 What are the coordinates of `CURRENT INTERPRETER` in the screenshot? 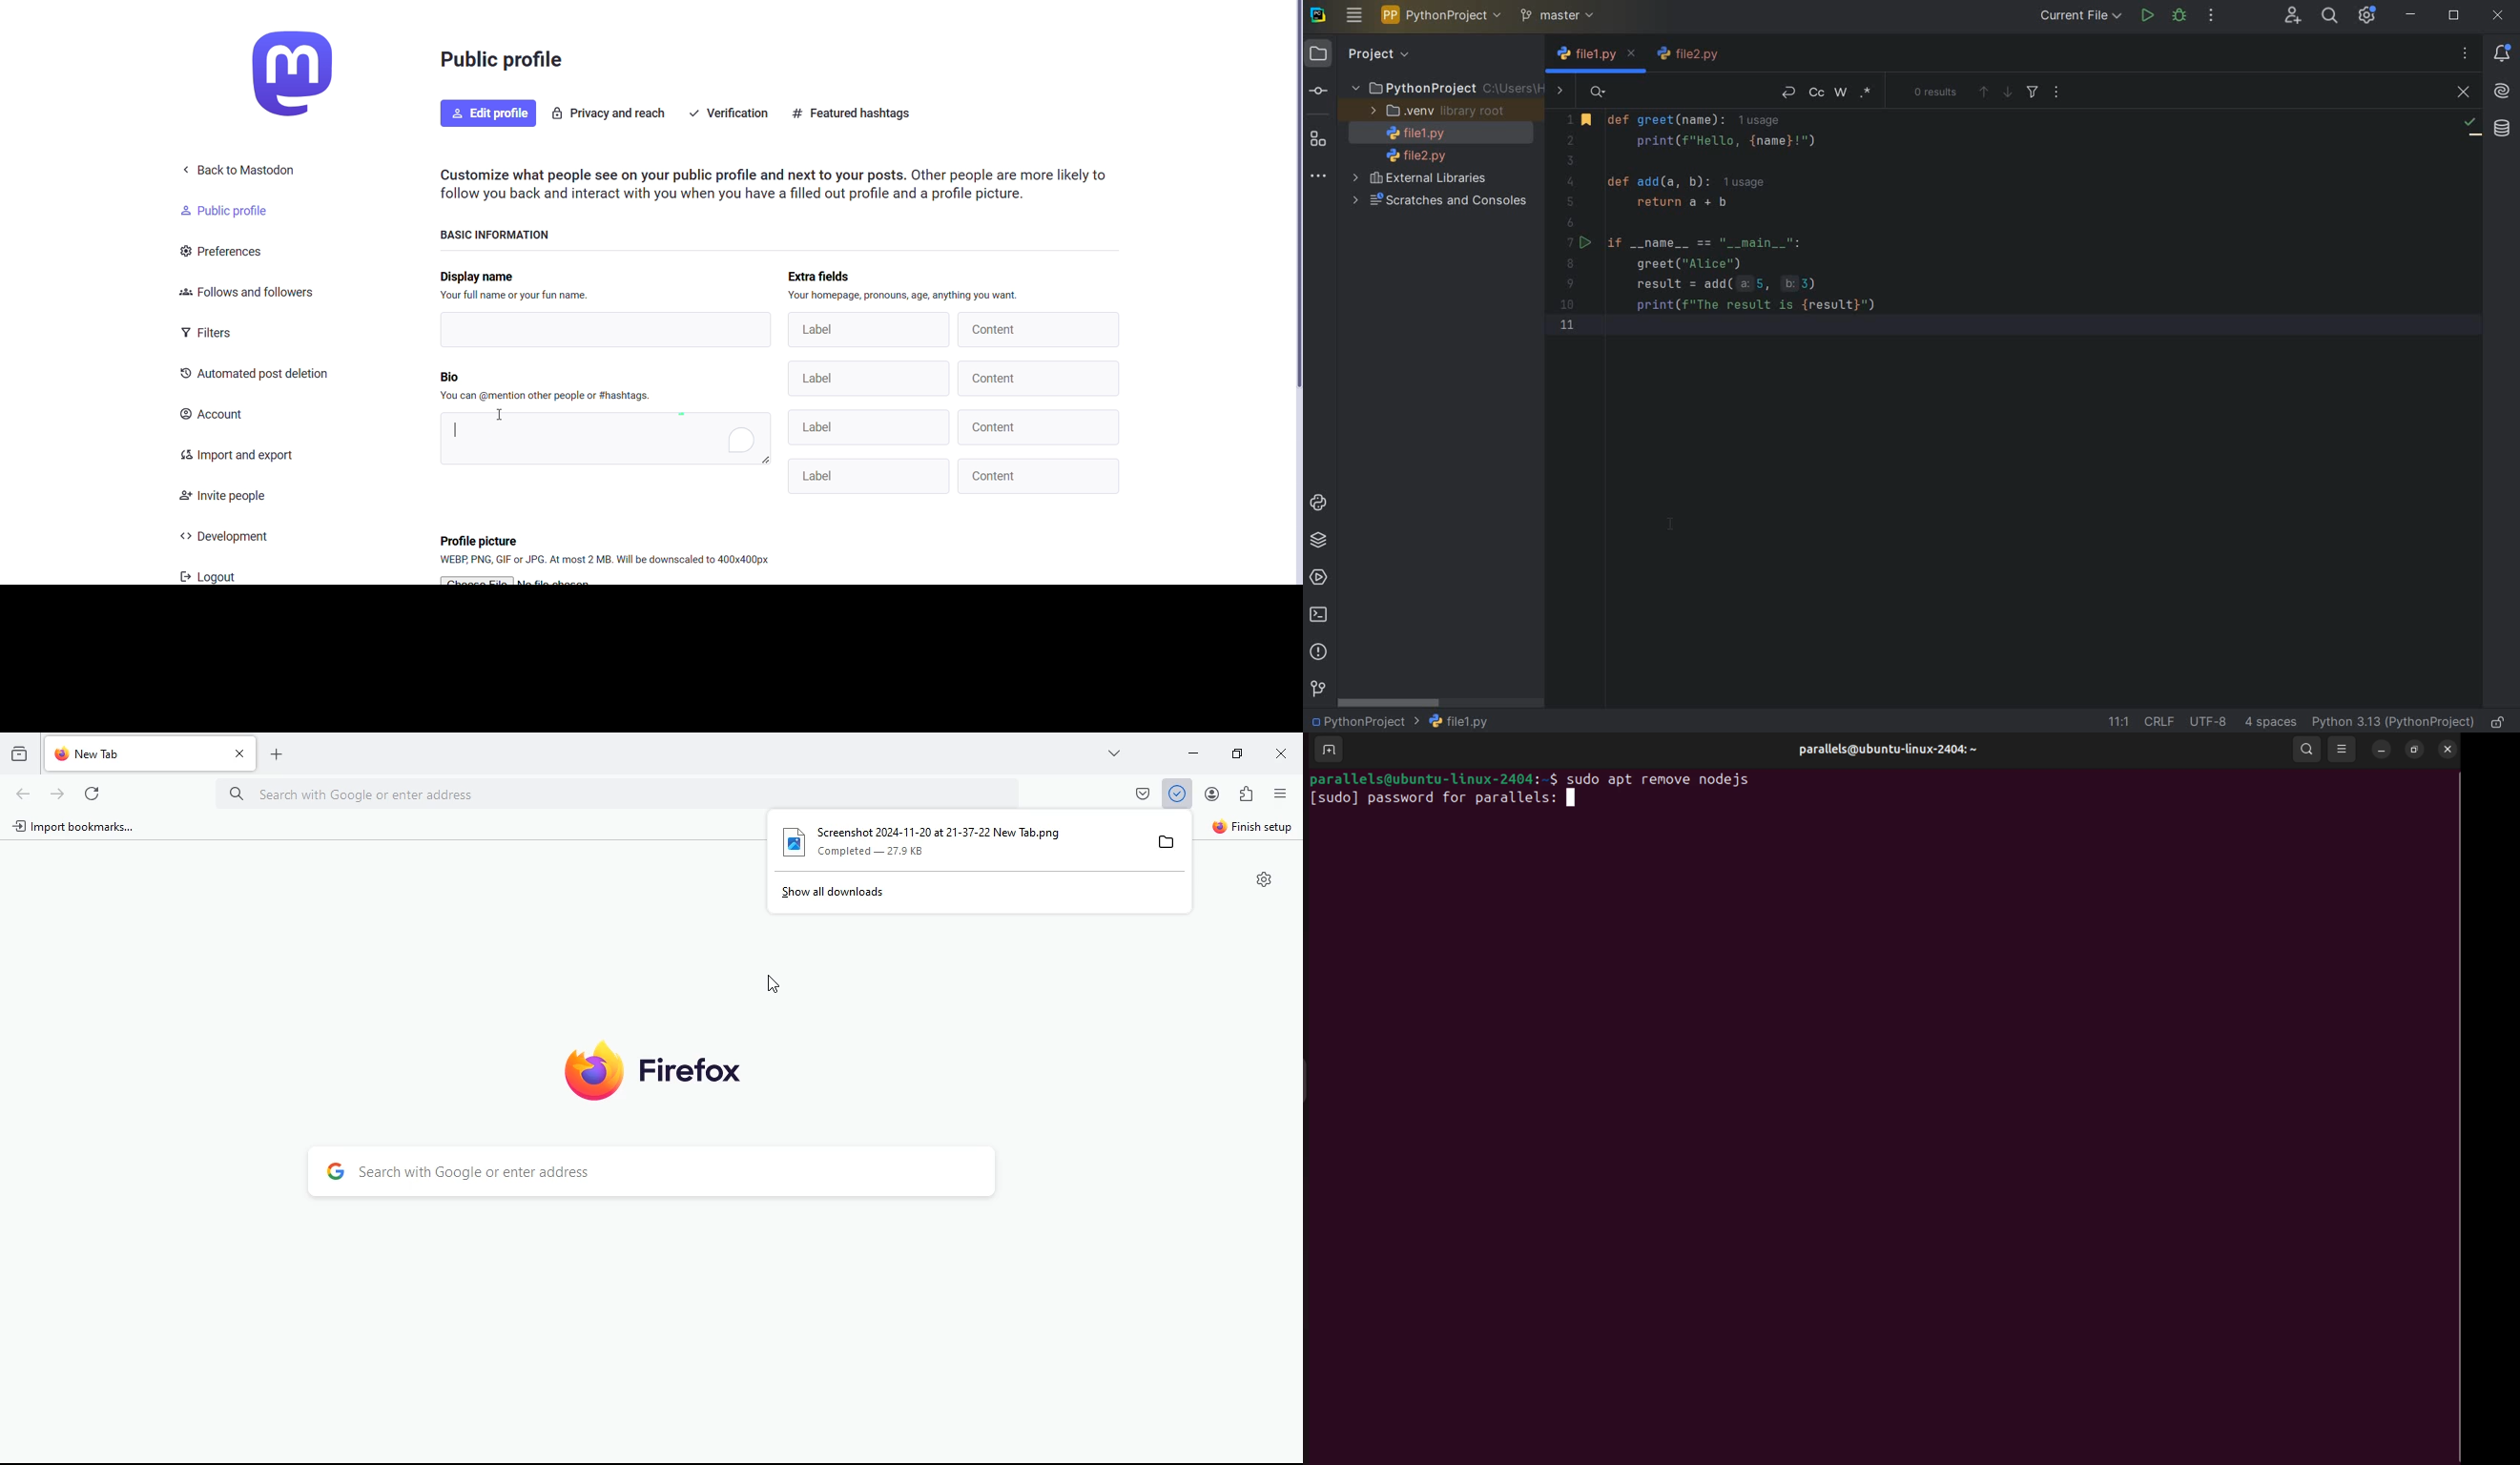 It's located at (2393, 723).